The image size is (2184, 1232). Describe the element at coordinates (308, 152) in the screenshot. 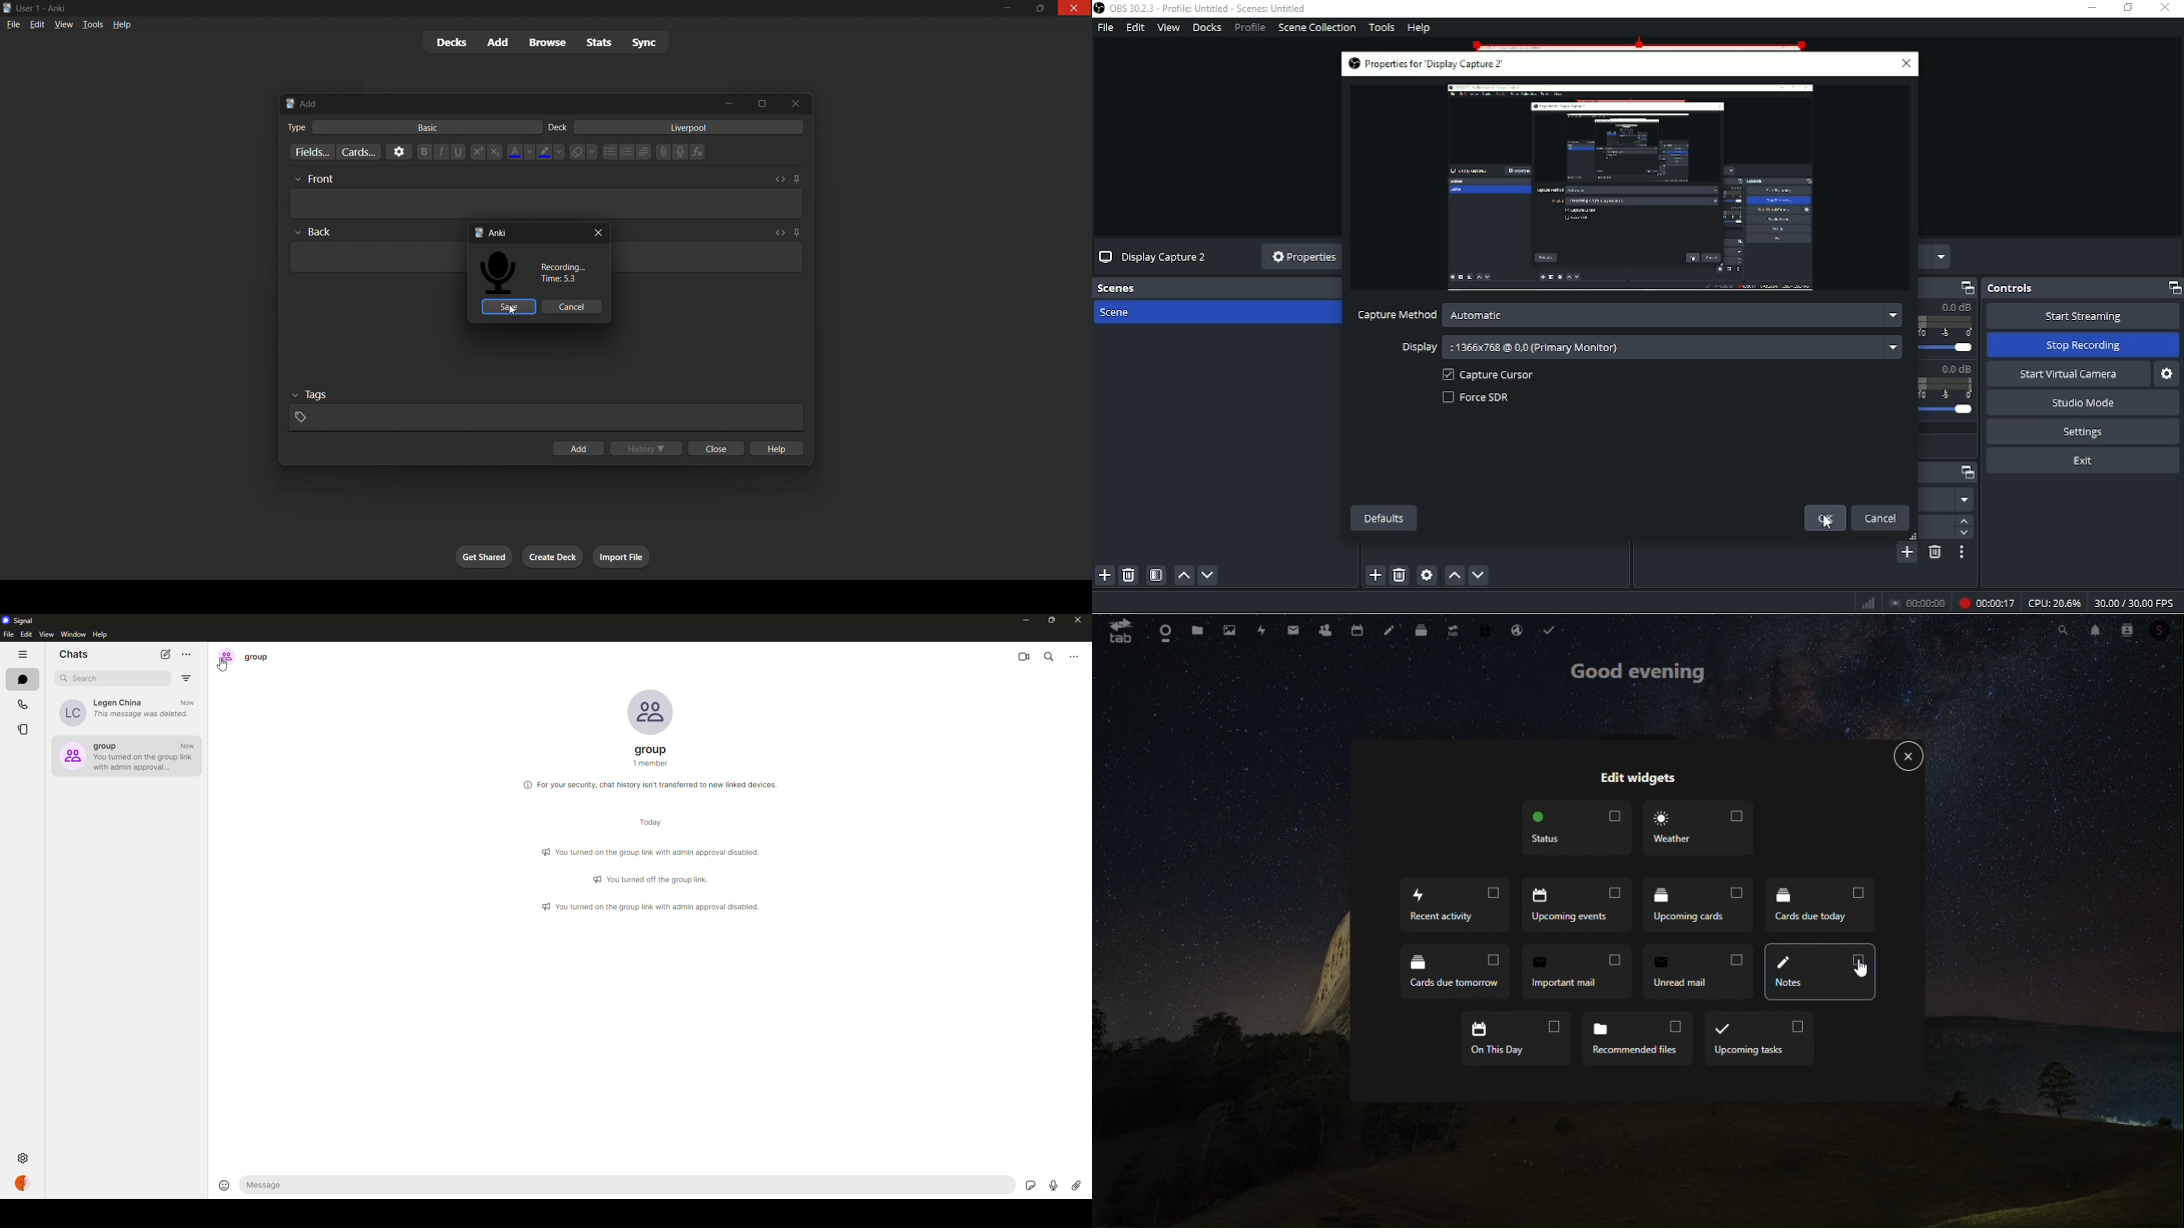

I see `customize fields` at that location.